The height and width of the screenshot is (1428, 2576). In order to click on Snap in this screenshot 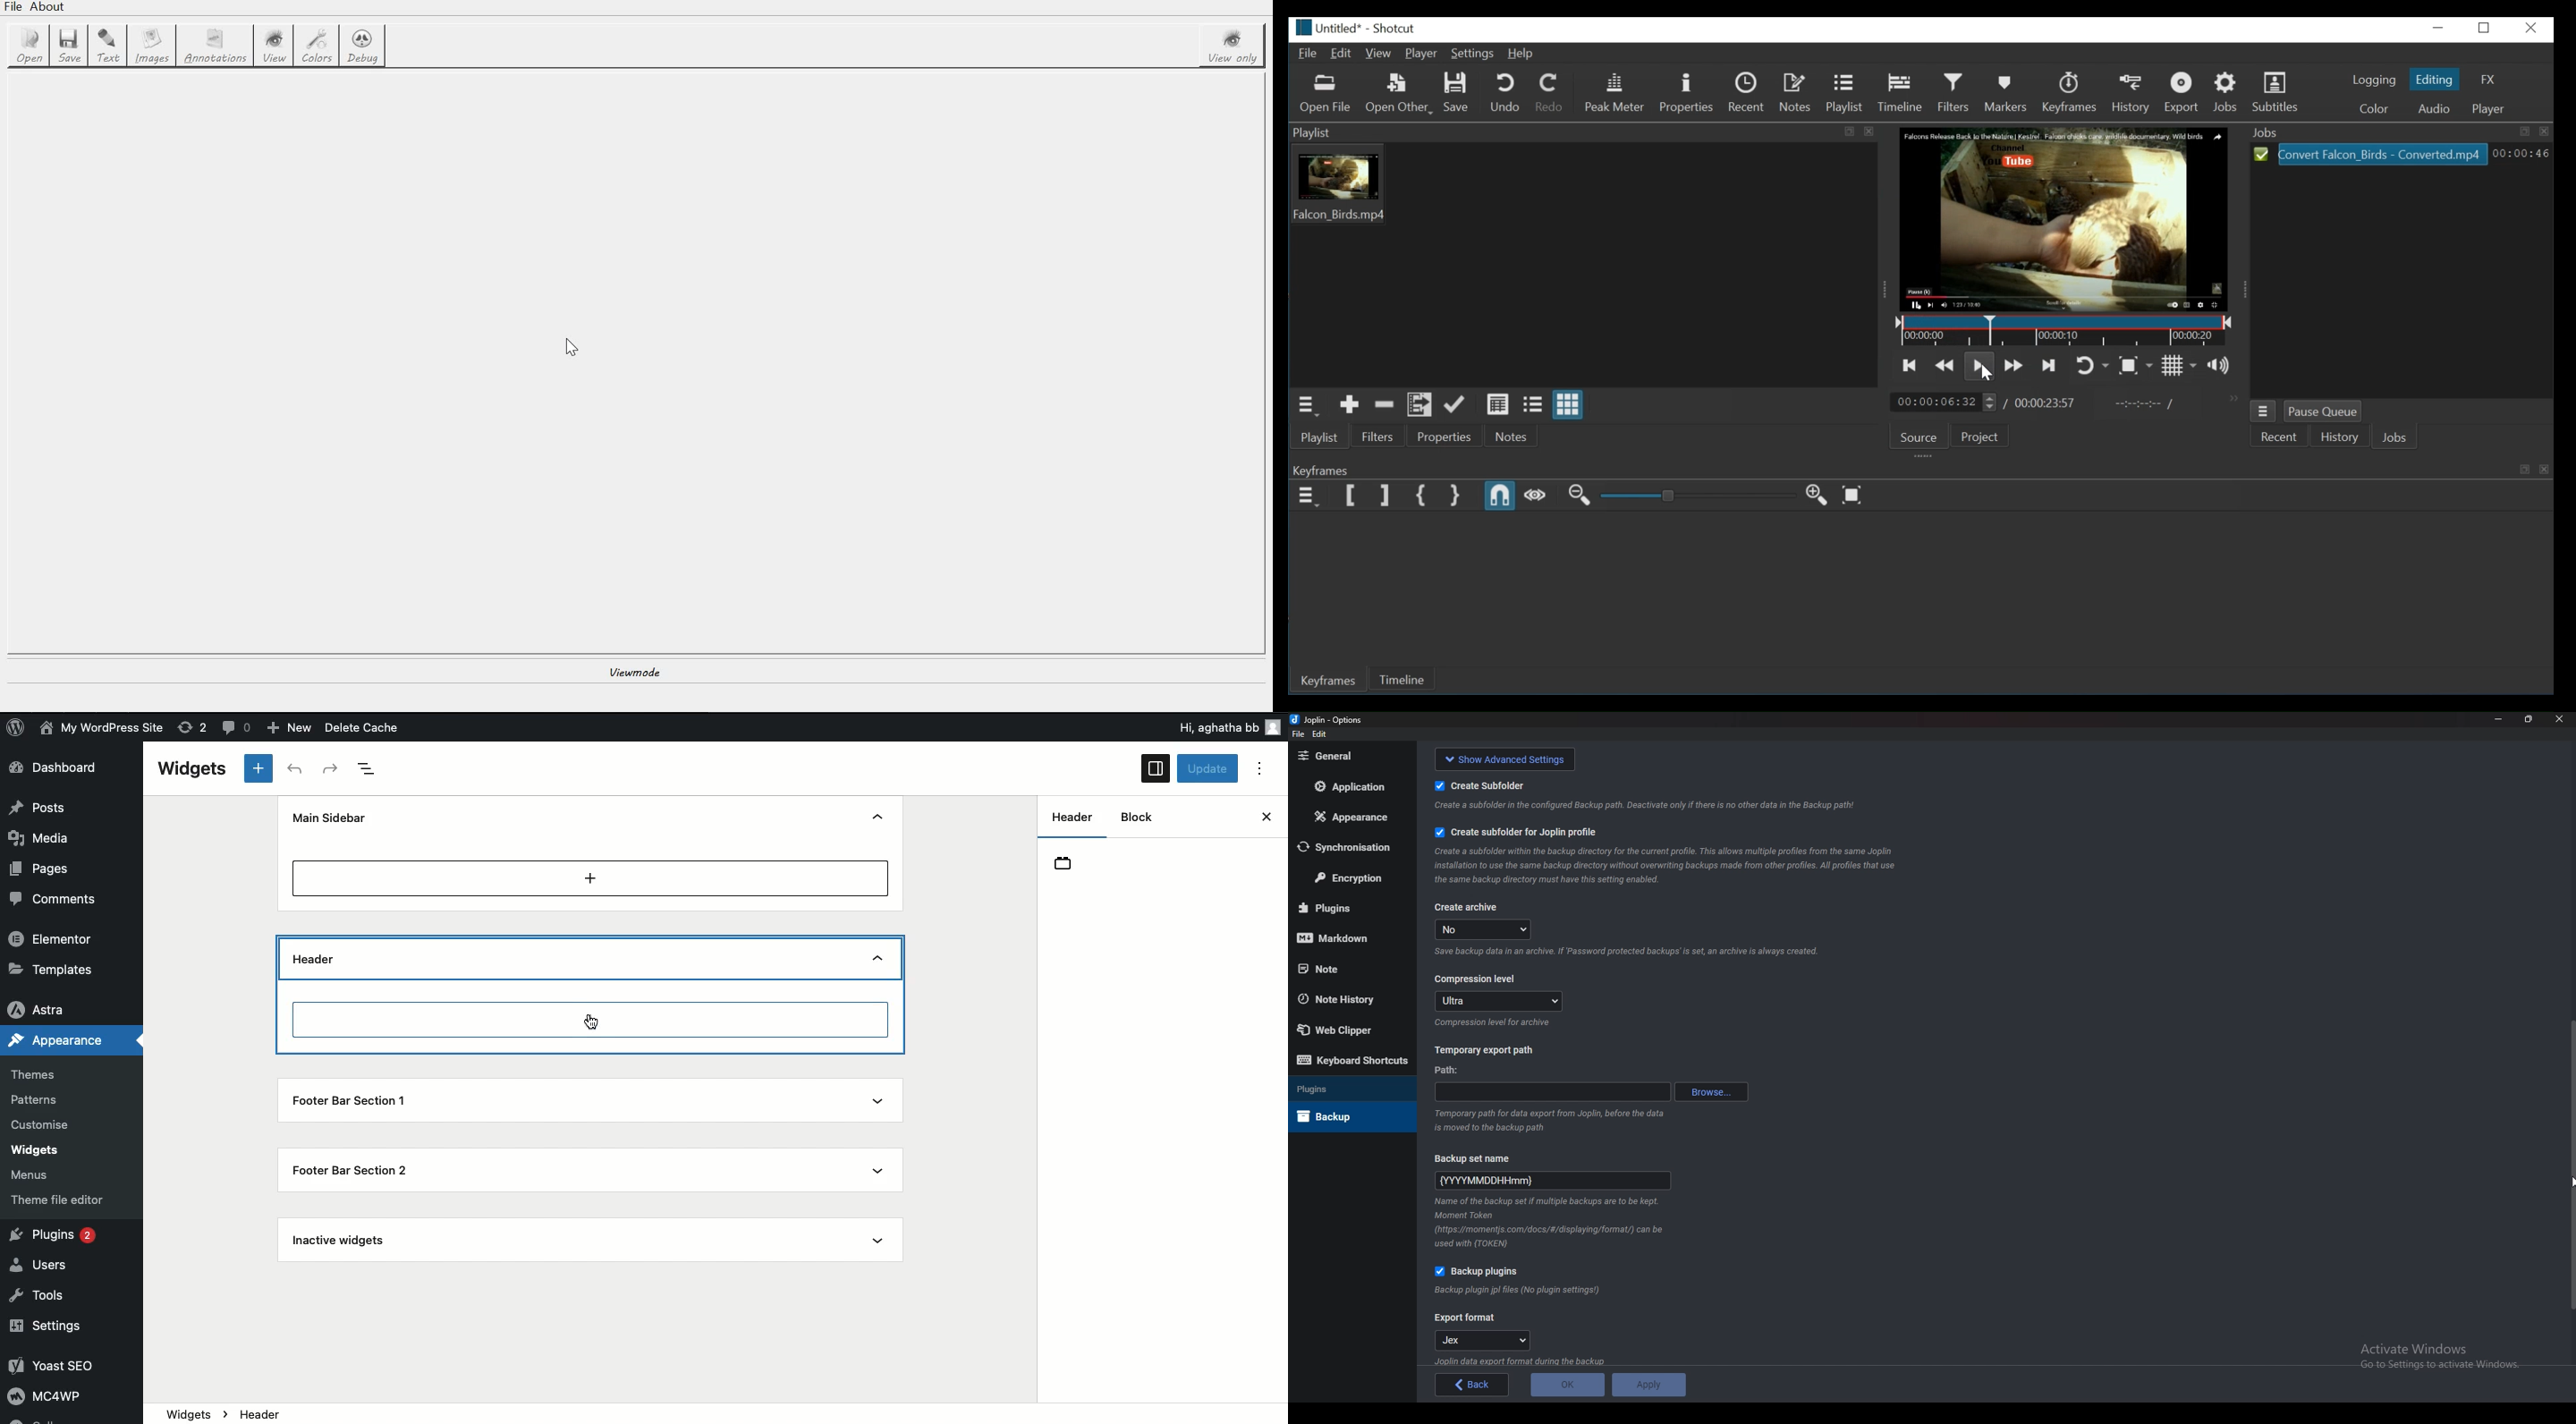, I will do `click(1500, 496)`.